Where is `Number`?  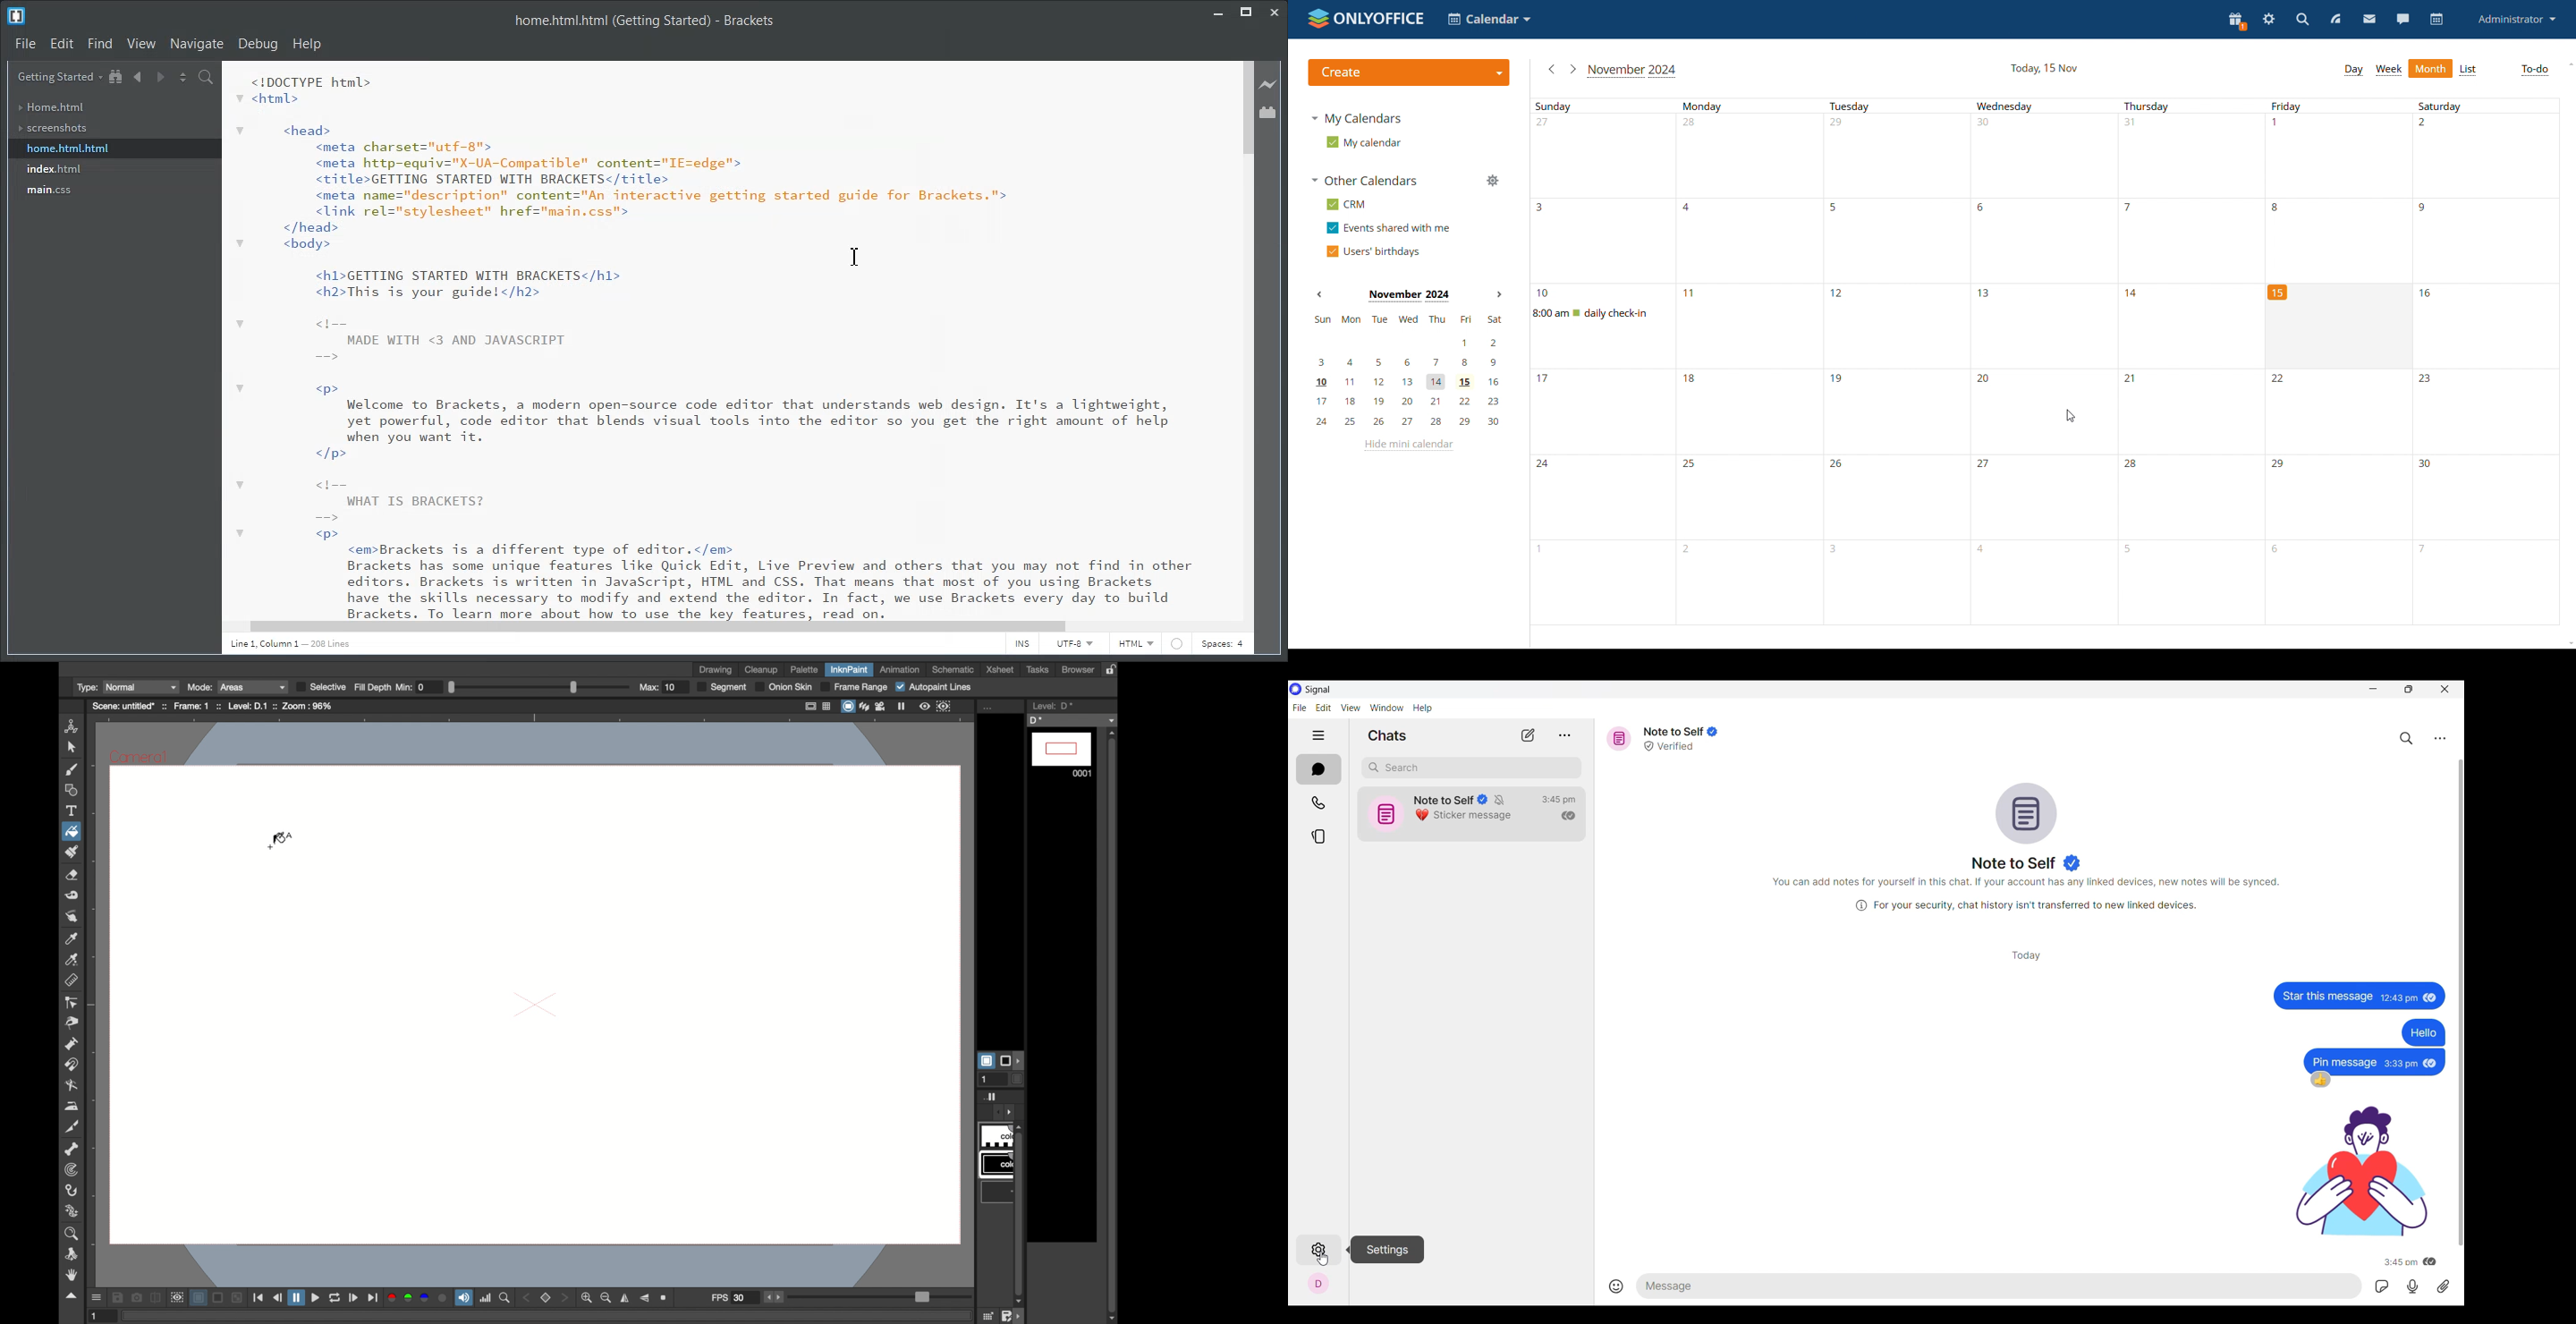 Number is located at coordinates (1693, 382).